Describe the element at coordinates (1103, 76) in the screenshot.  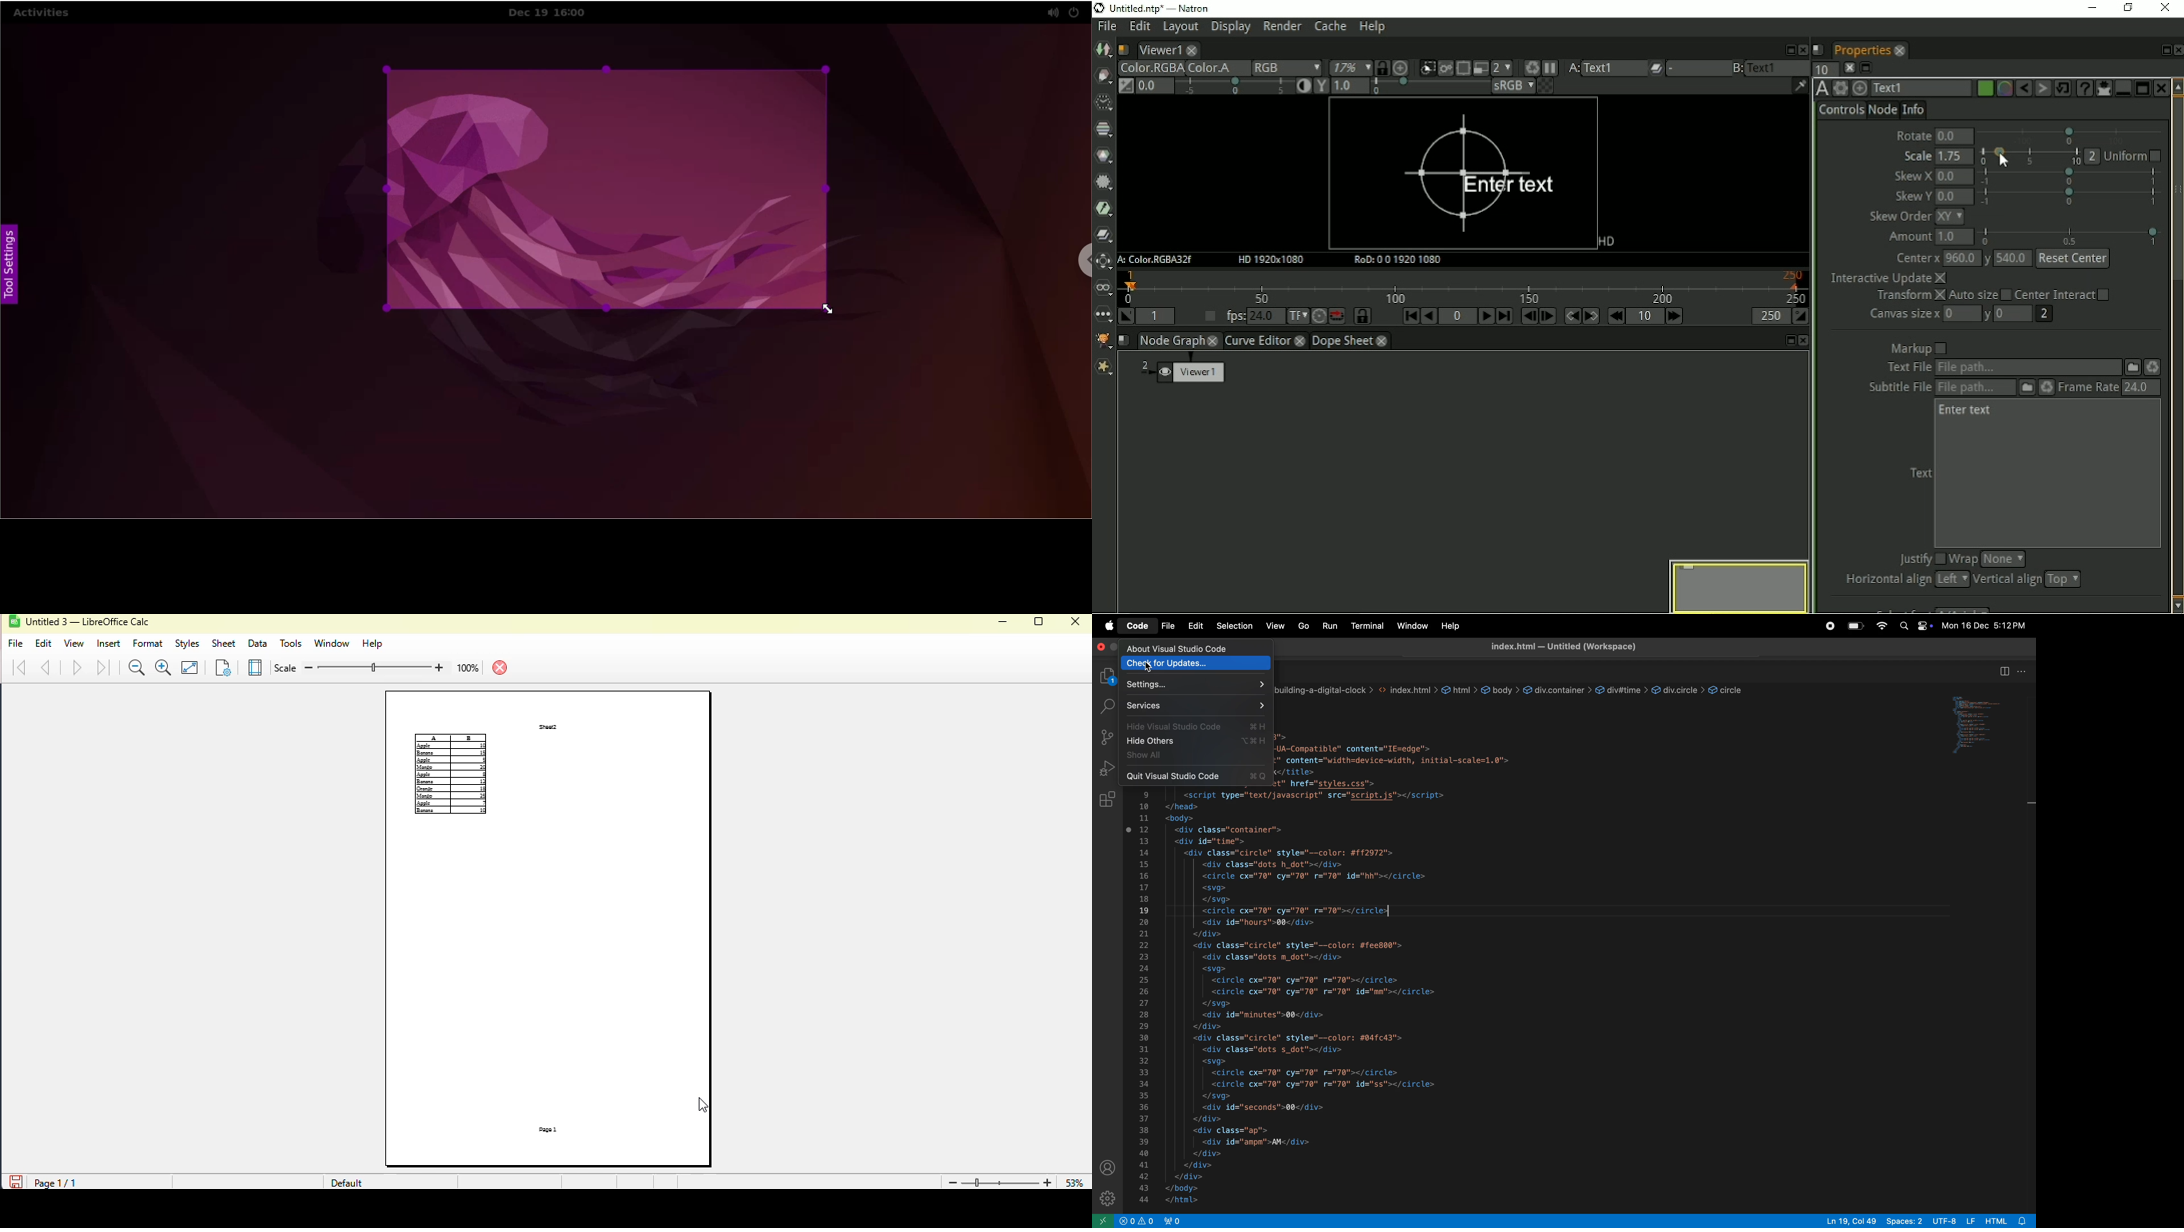
I see `Draw` at that location.